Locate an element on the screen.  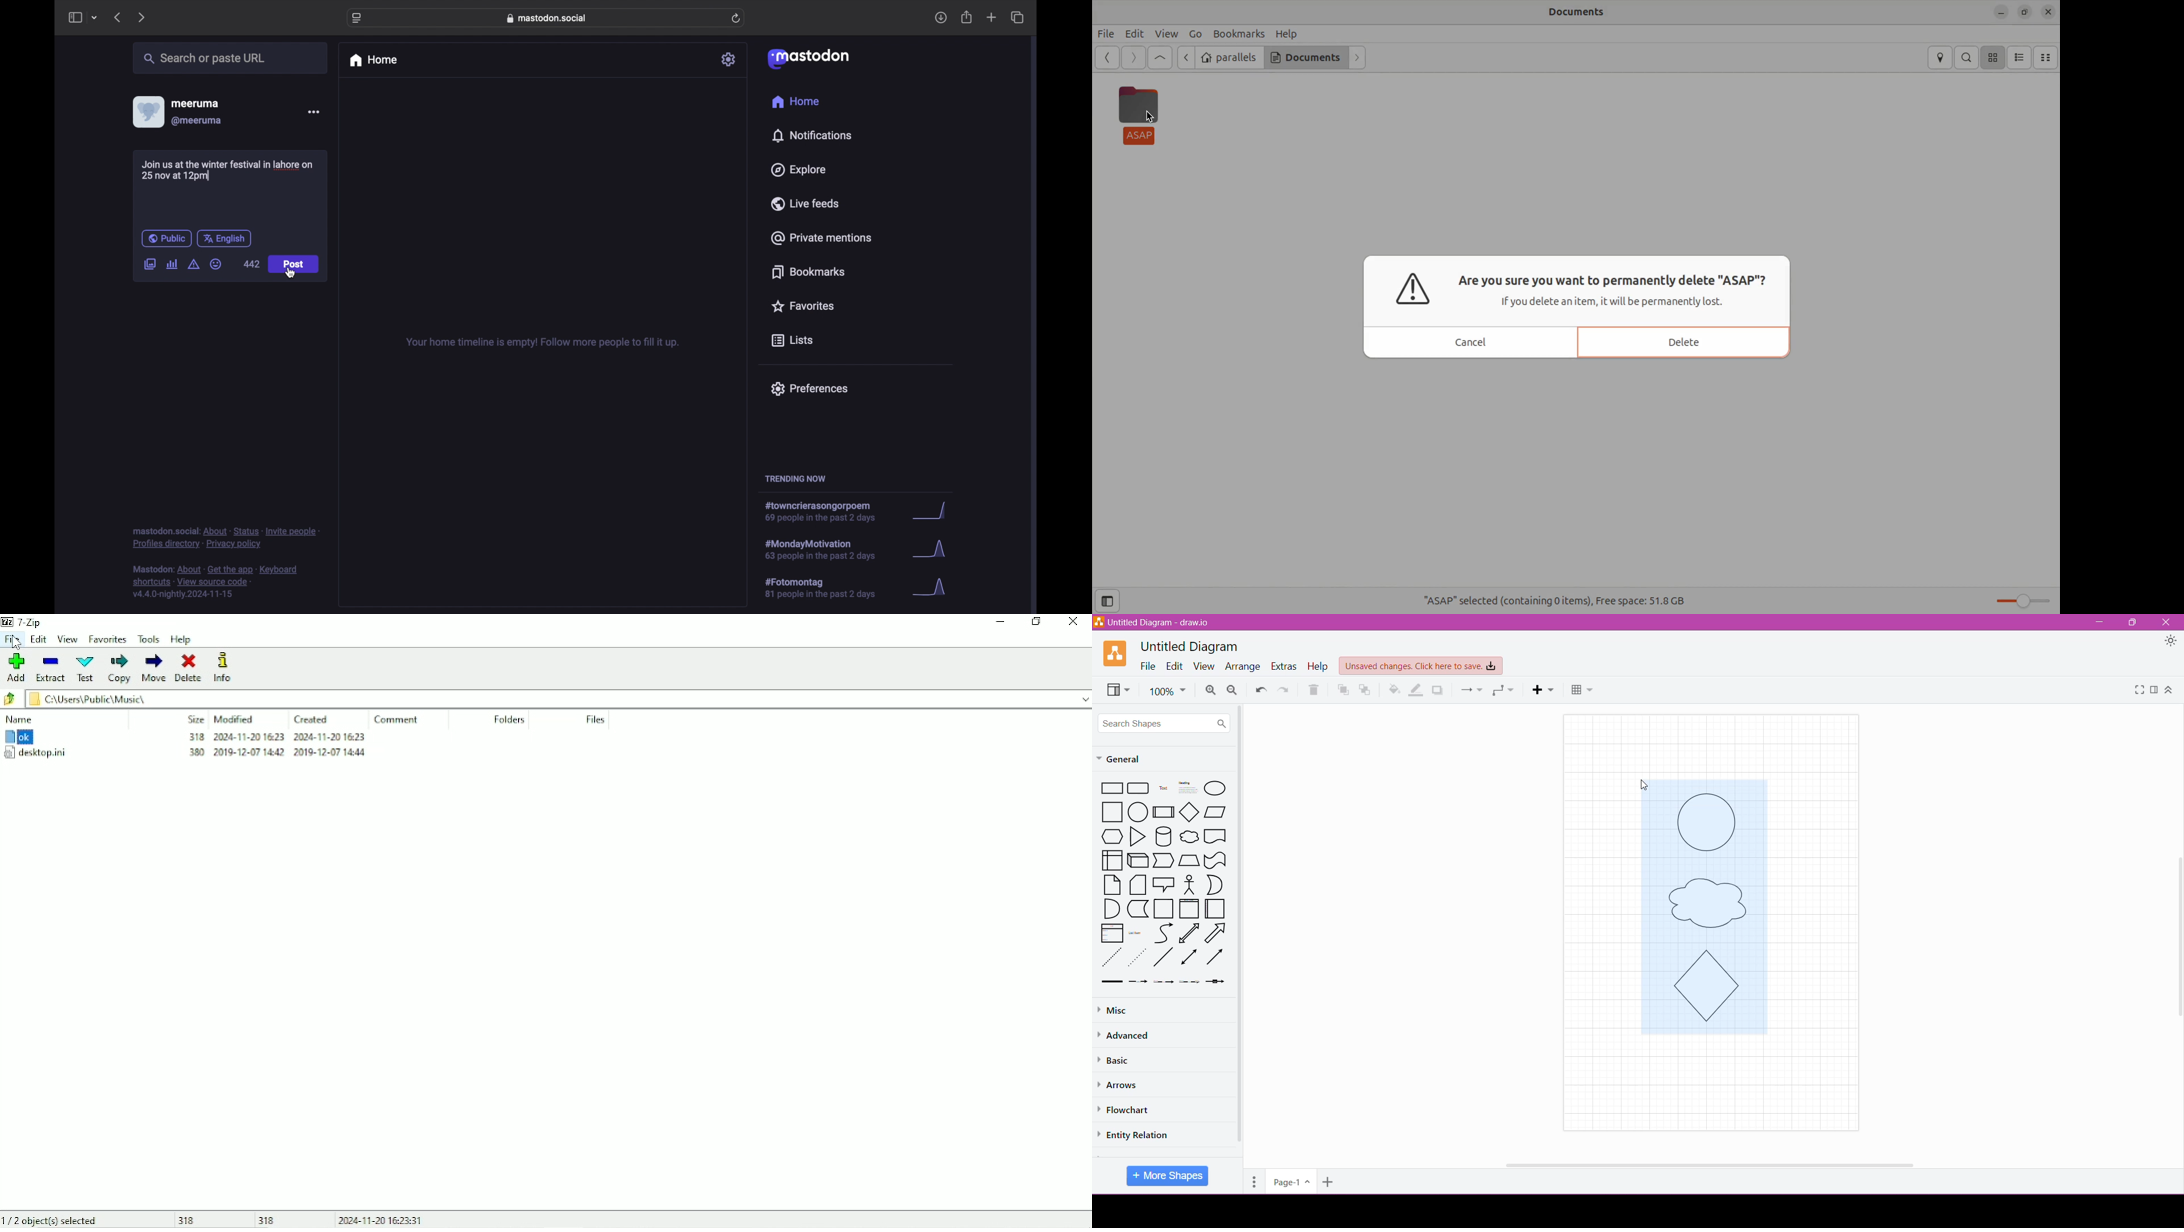
new tab is located at coordinates (992, 17).